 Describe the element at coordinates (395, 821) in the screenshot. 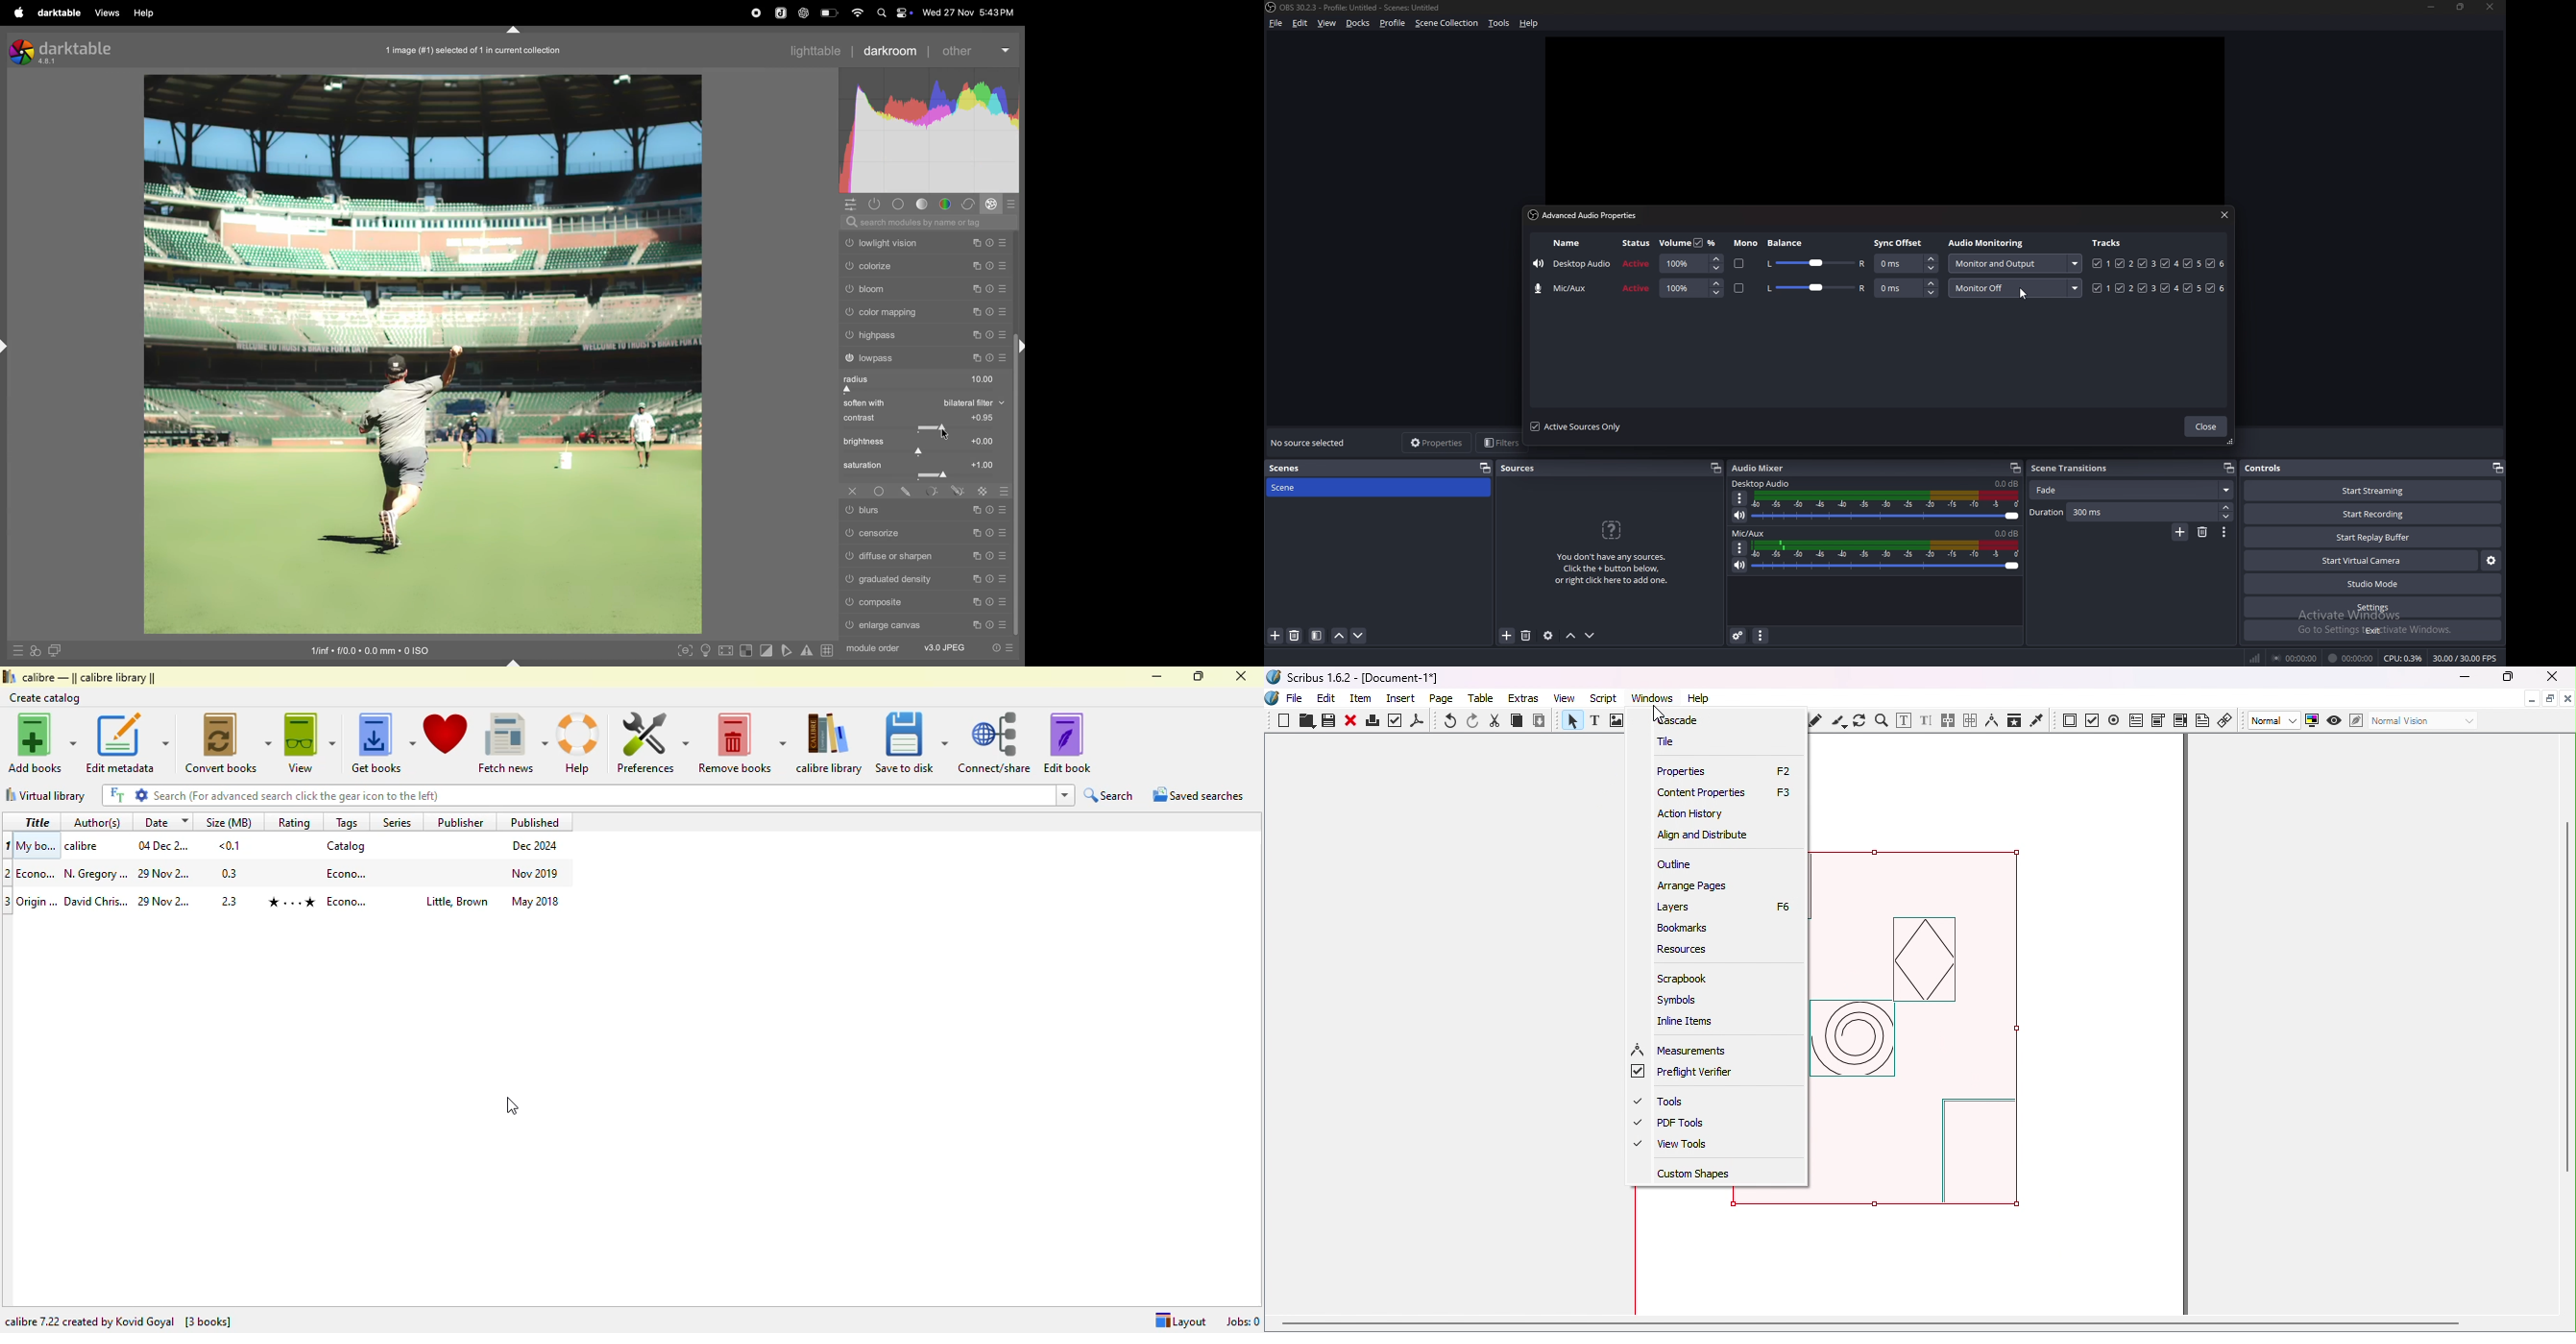

I see `series` at that location.